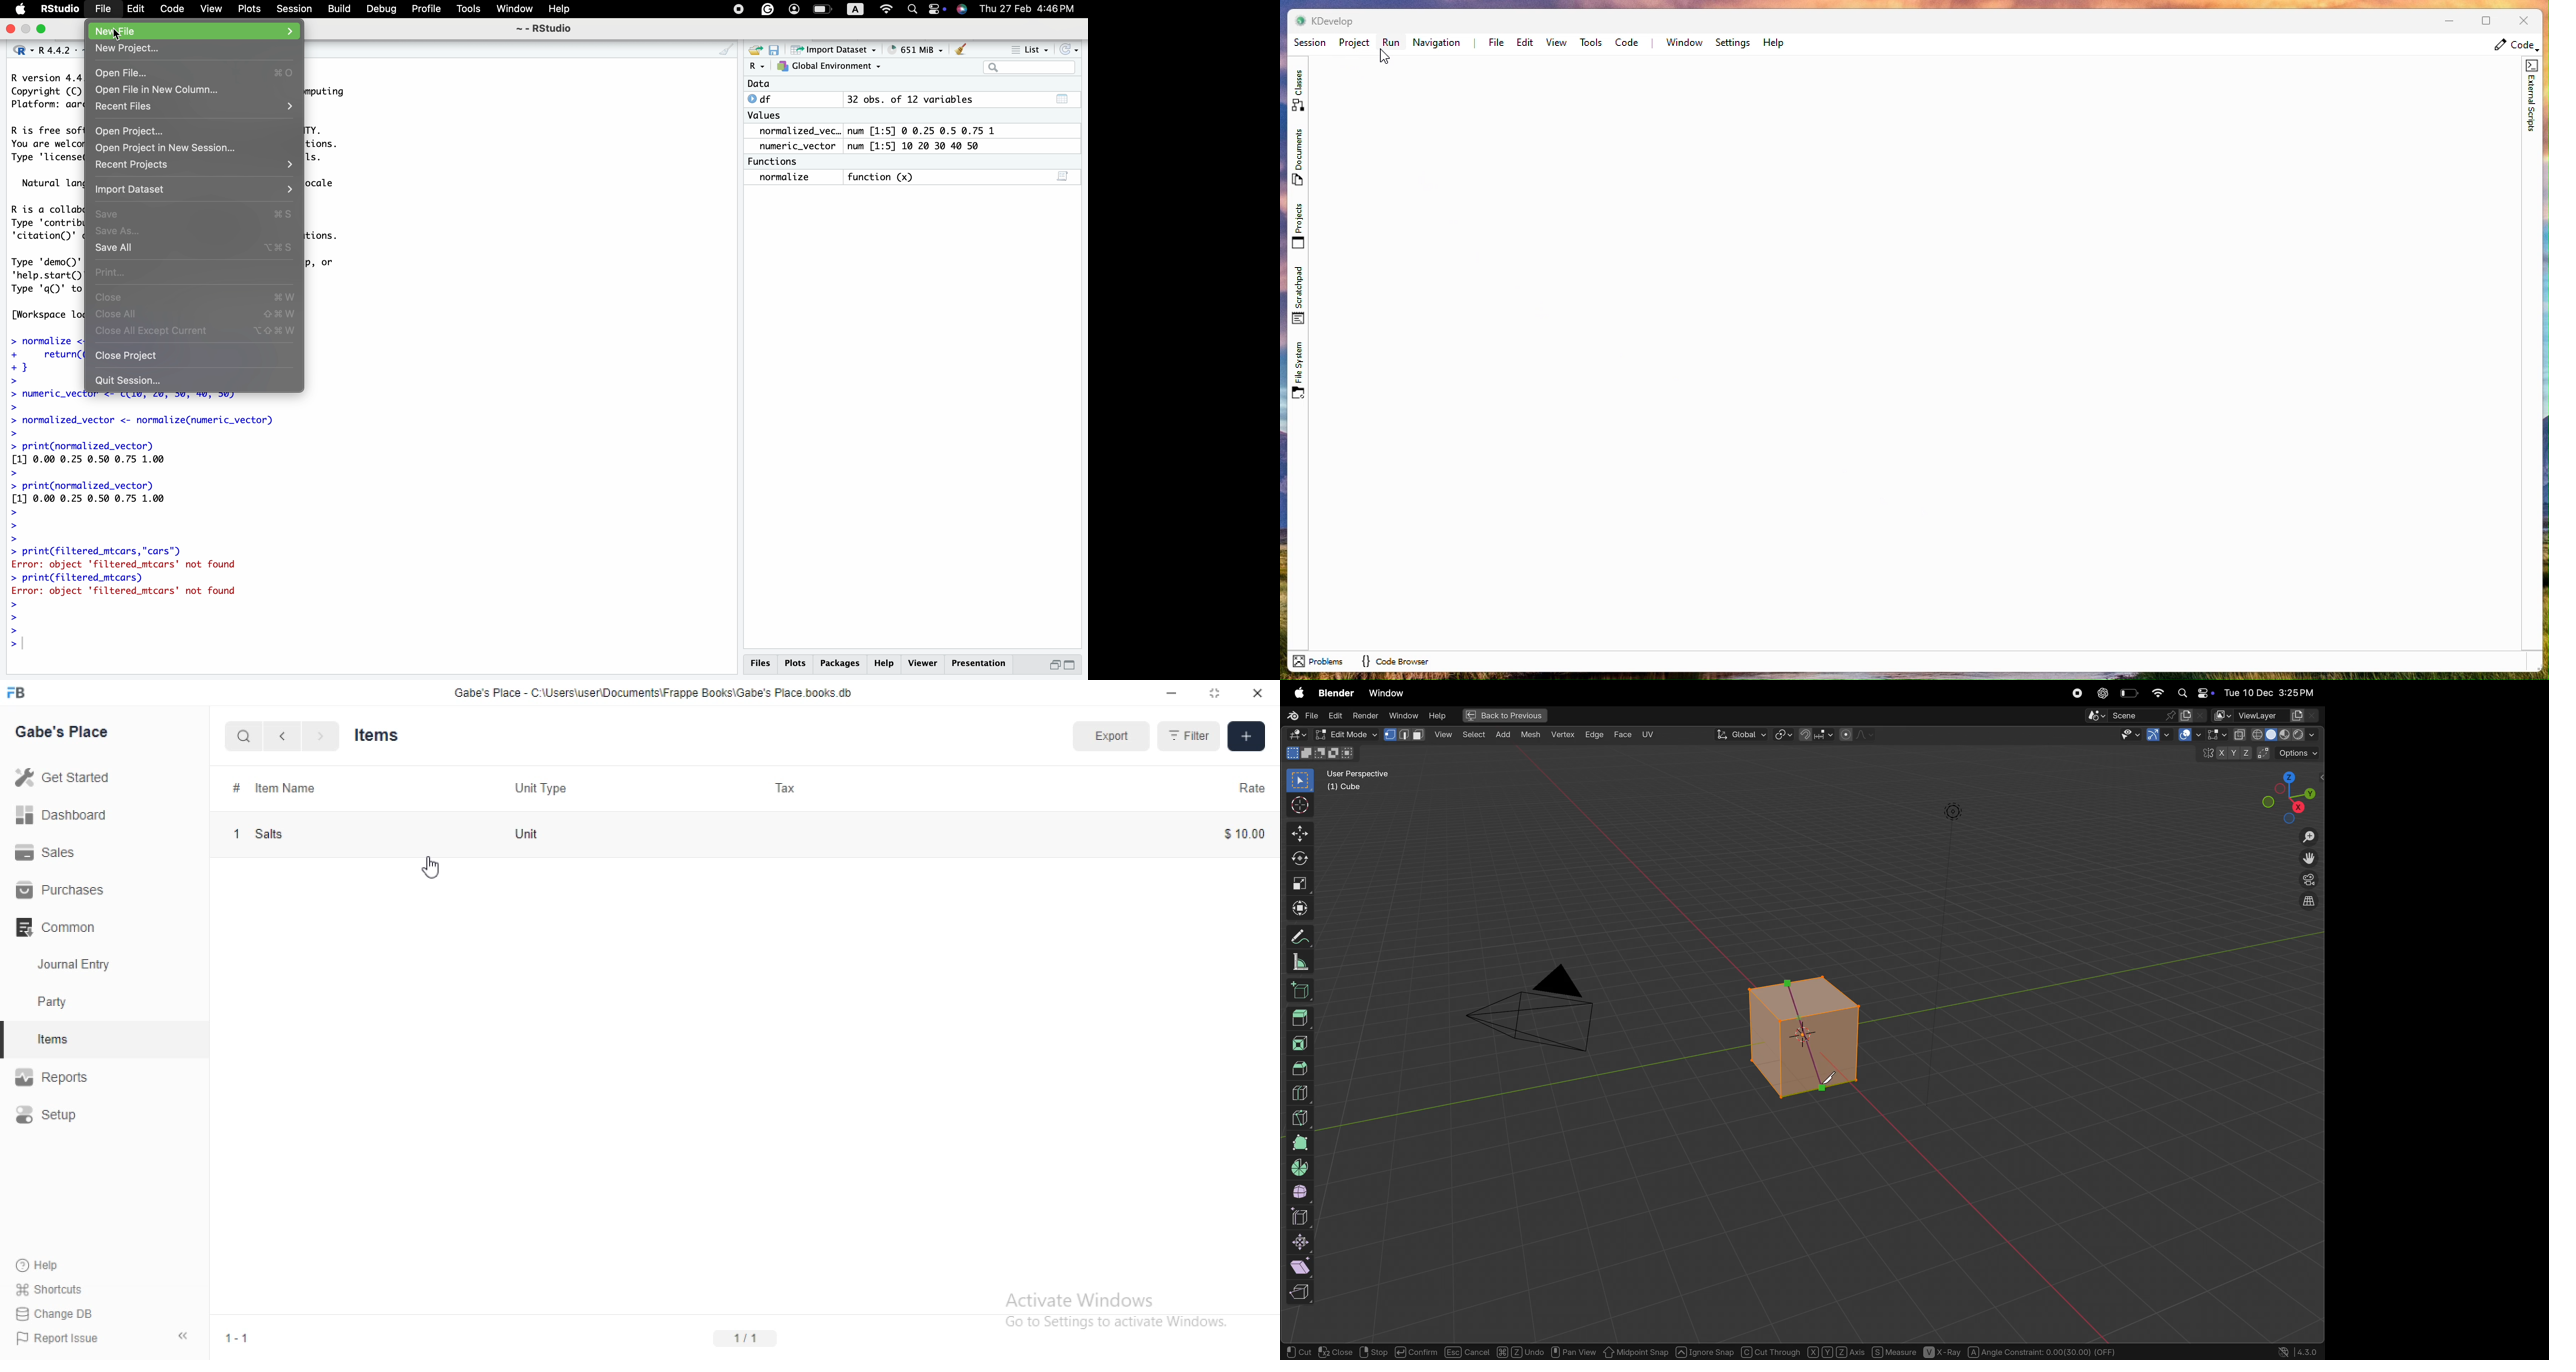 The image size is (2576, 1372). Describe the element at coordinates (982, 662) in the screenshot. I see `Presentation` at that location.